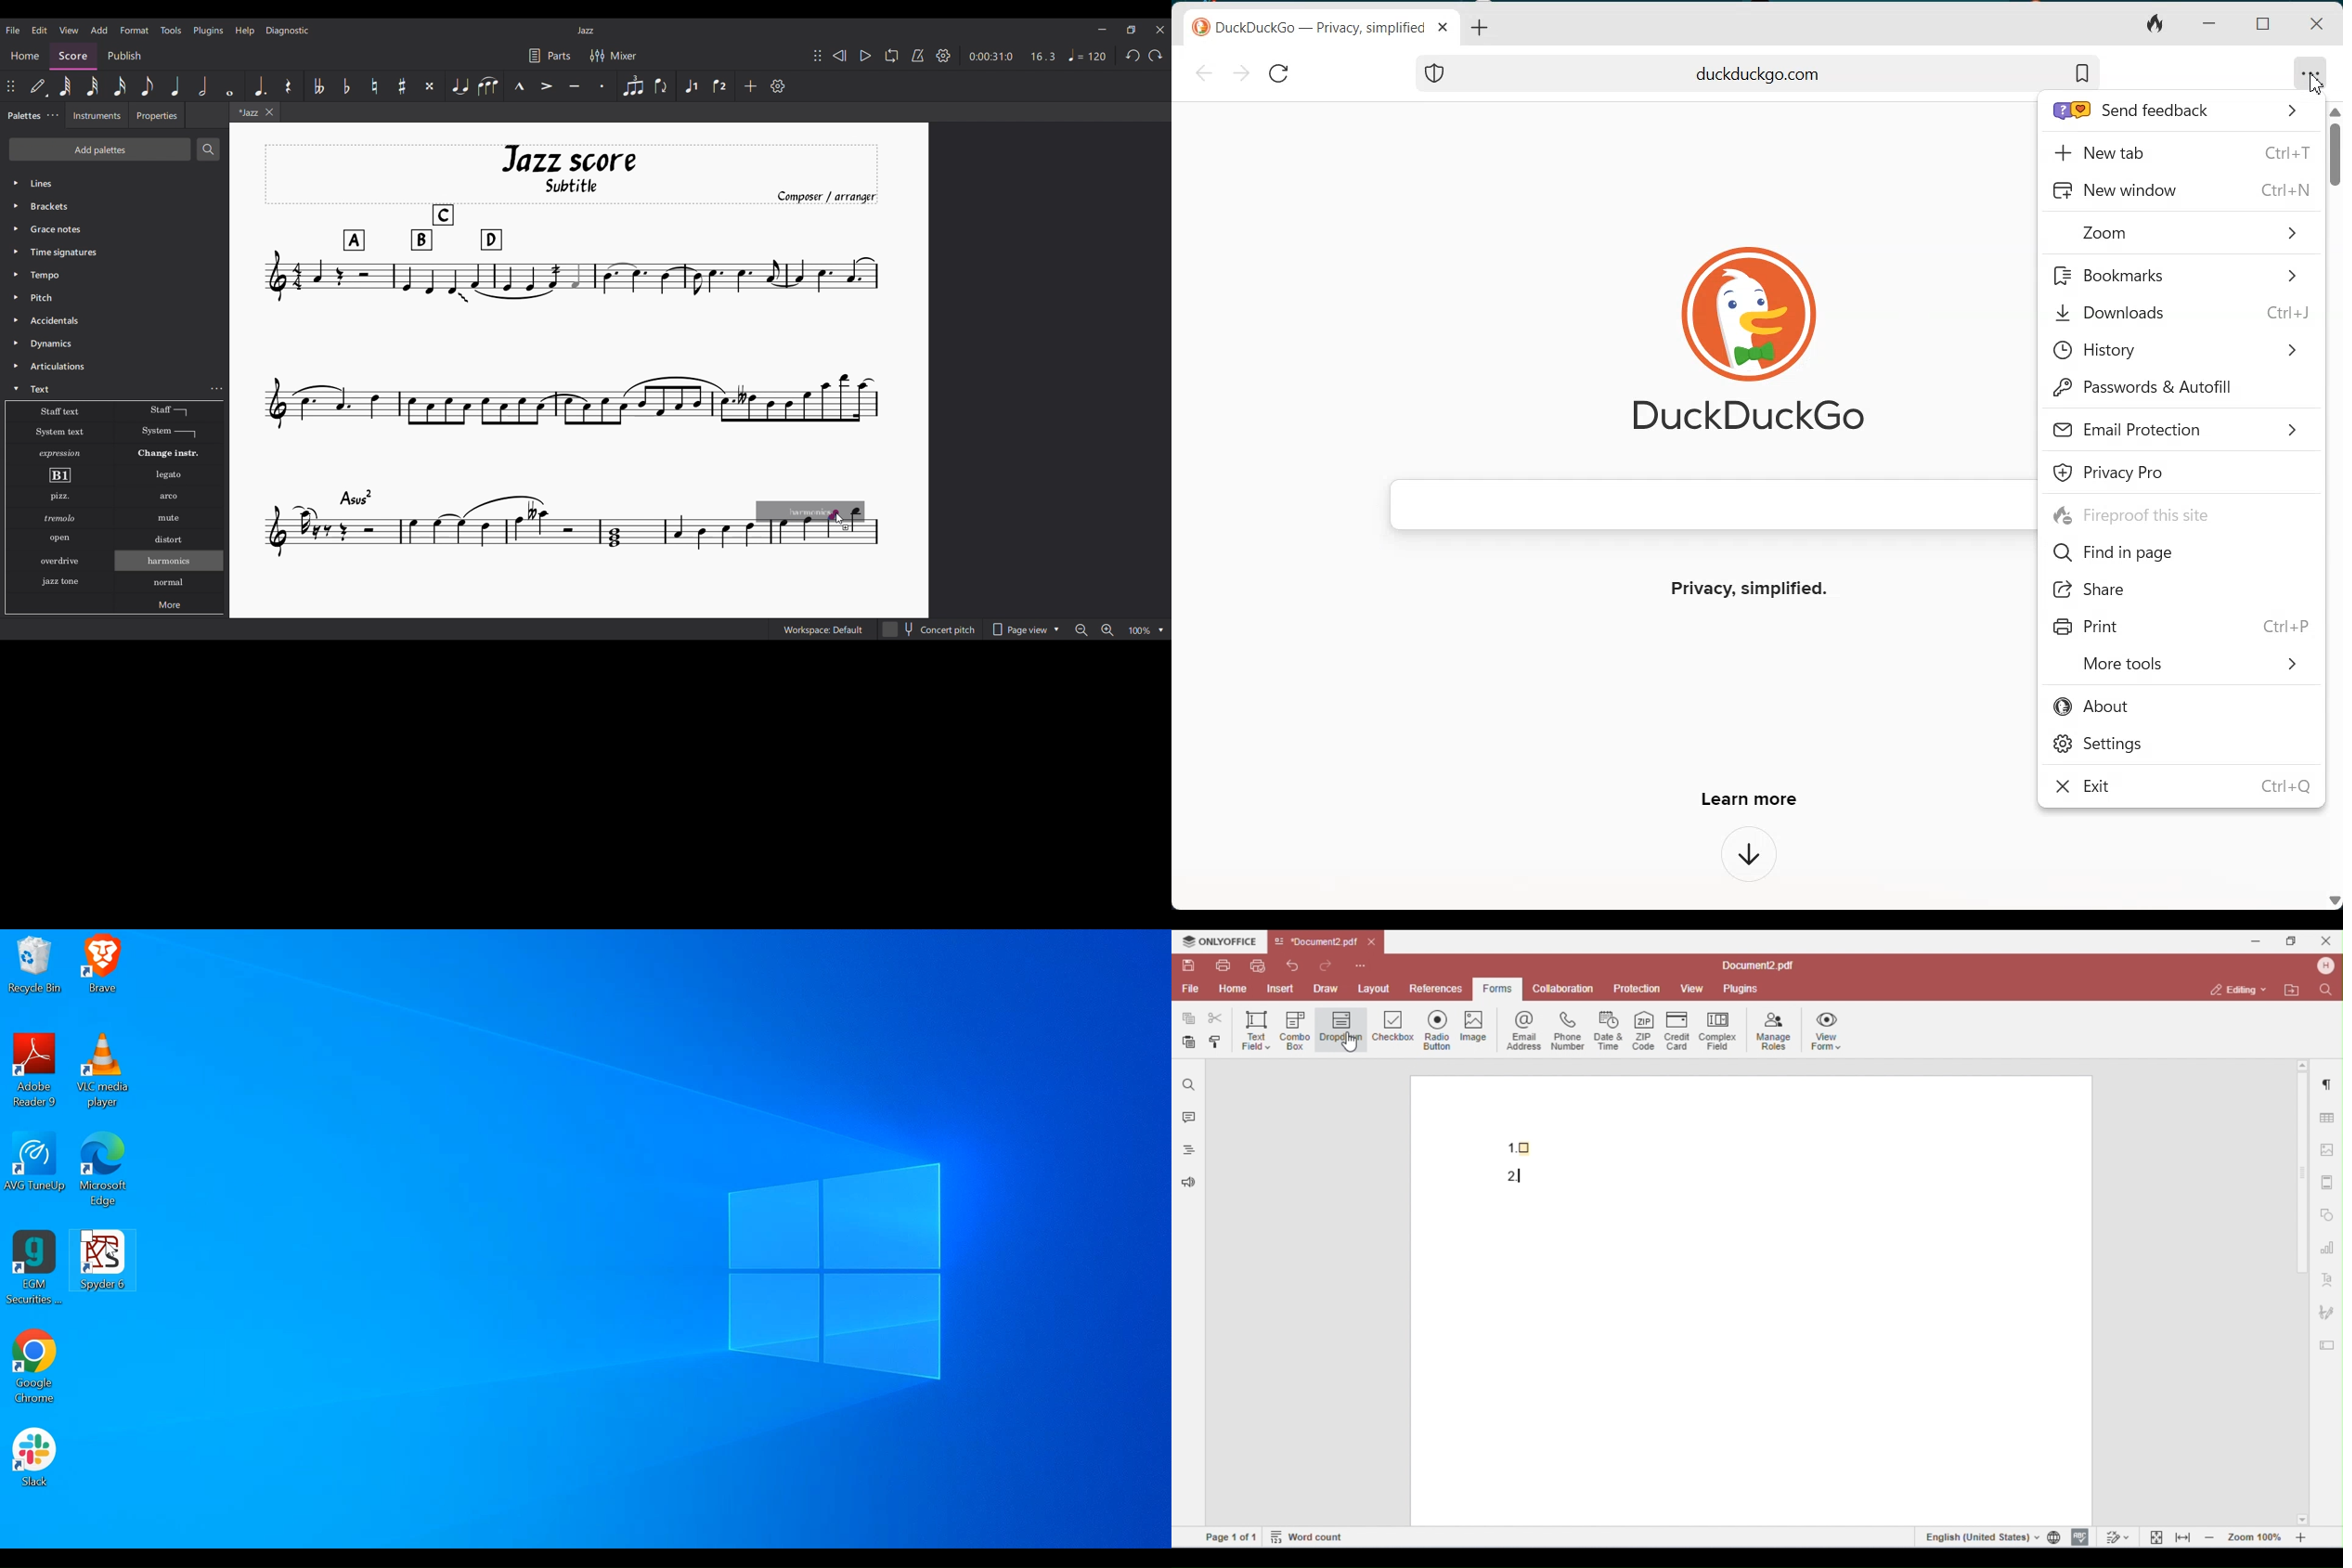 This screenshot has height=1568, width=2352. I want to click on Zoom options, so click(1119, 630).